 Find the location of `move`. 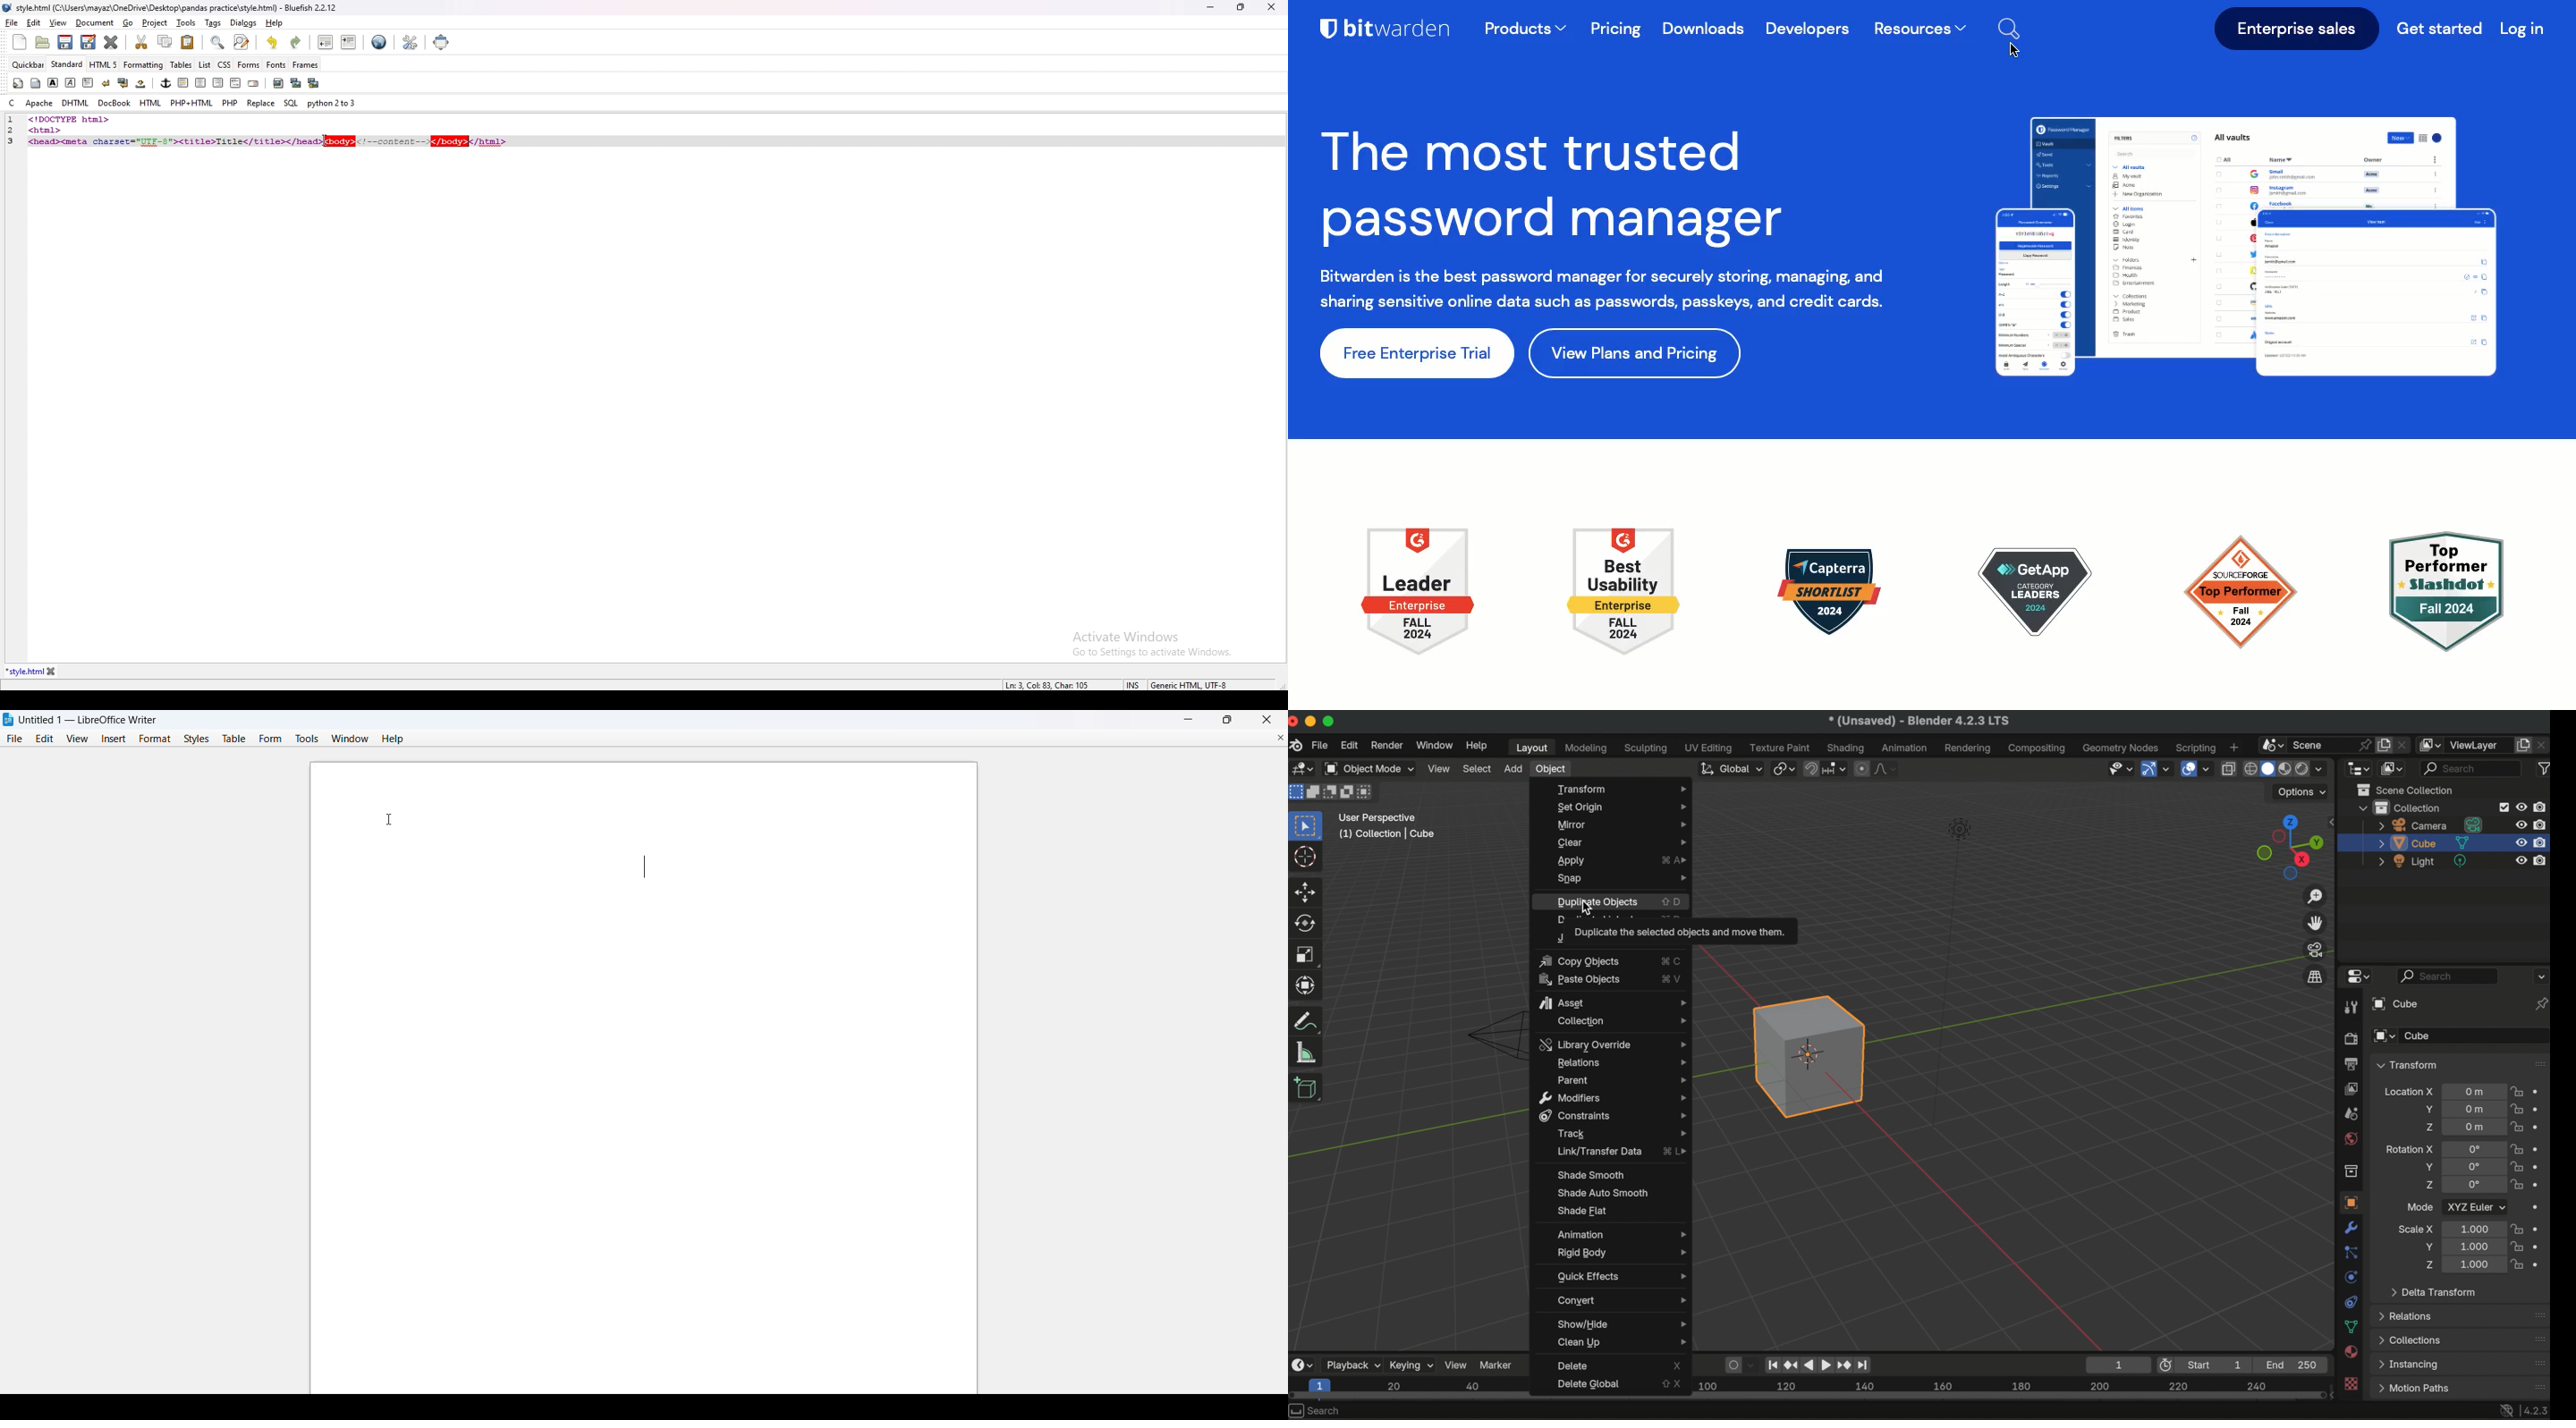

move is located at coordinates (1306, 891).